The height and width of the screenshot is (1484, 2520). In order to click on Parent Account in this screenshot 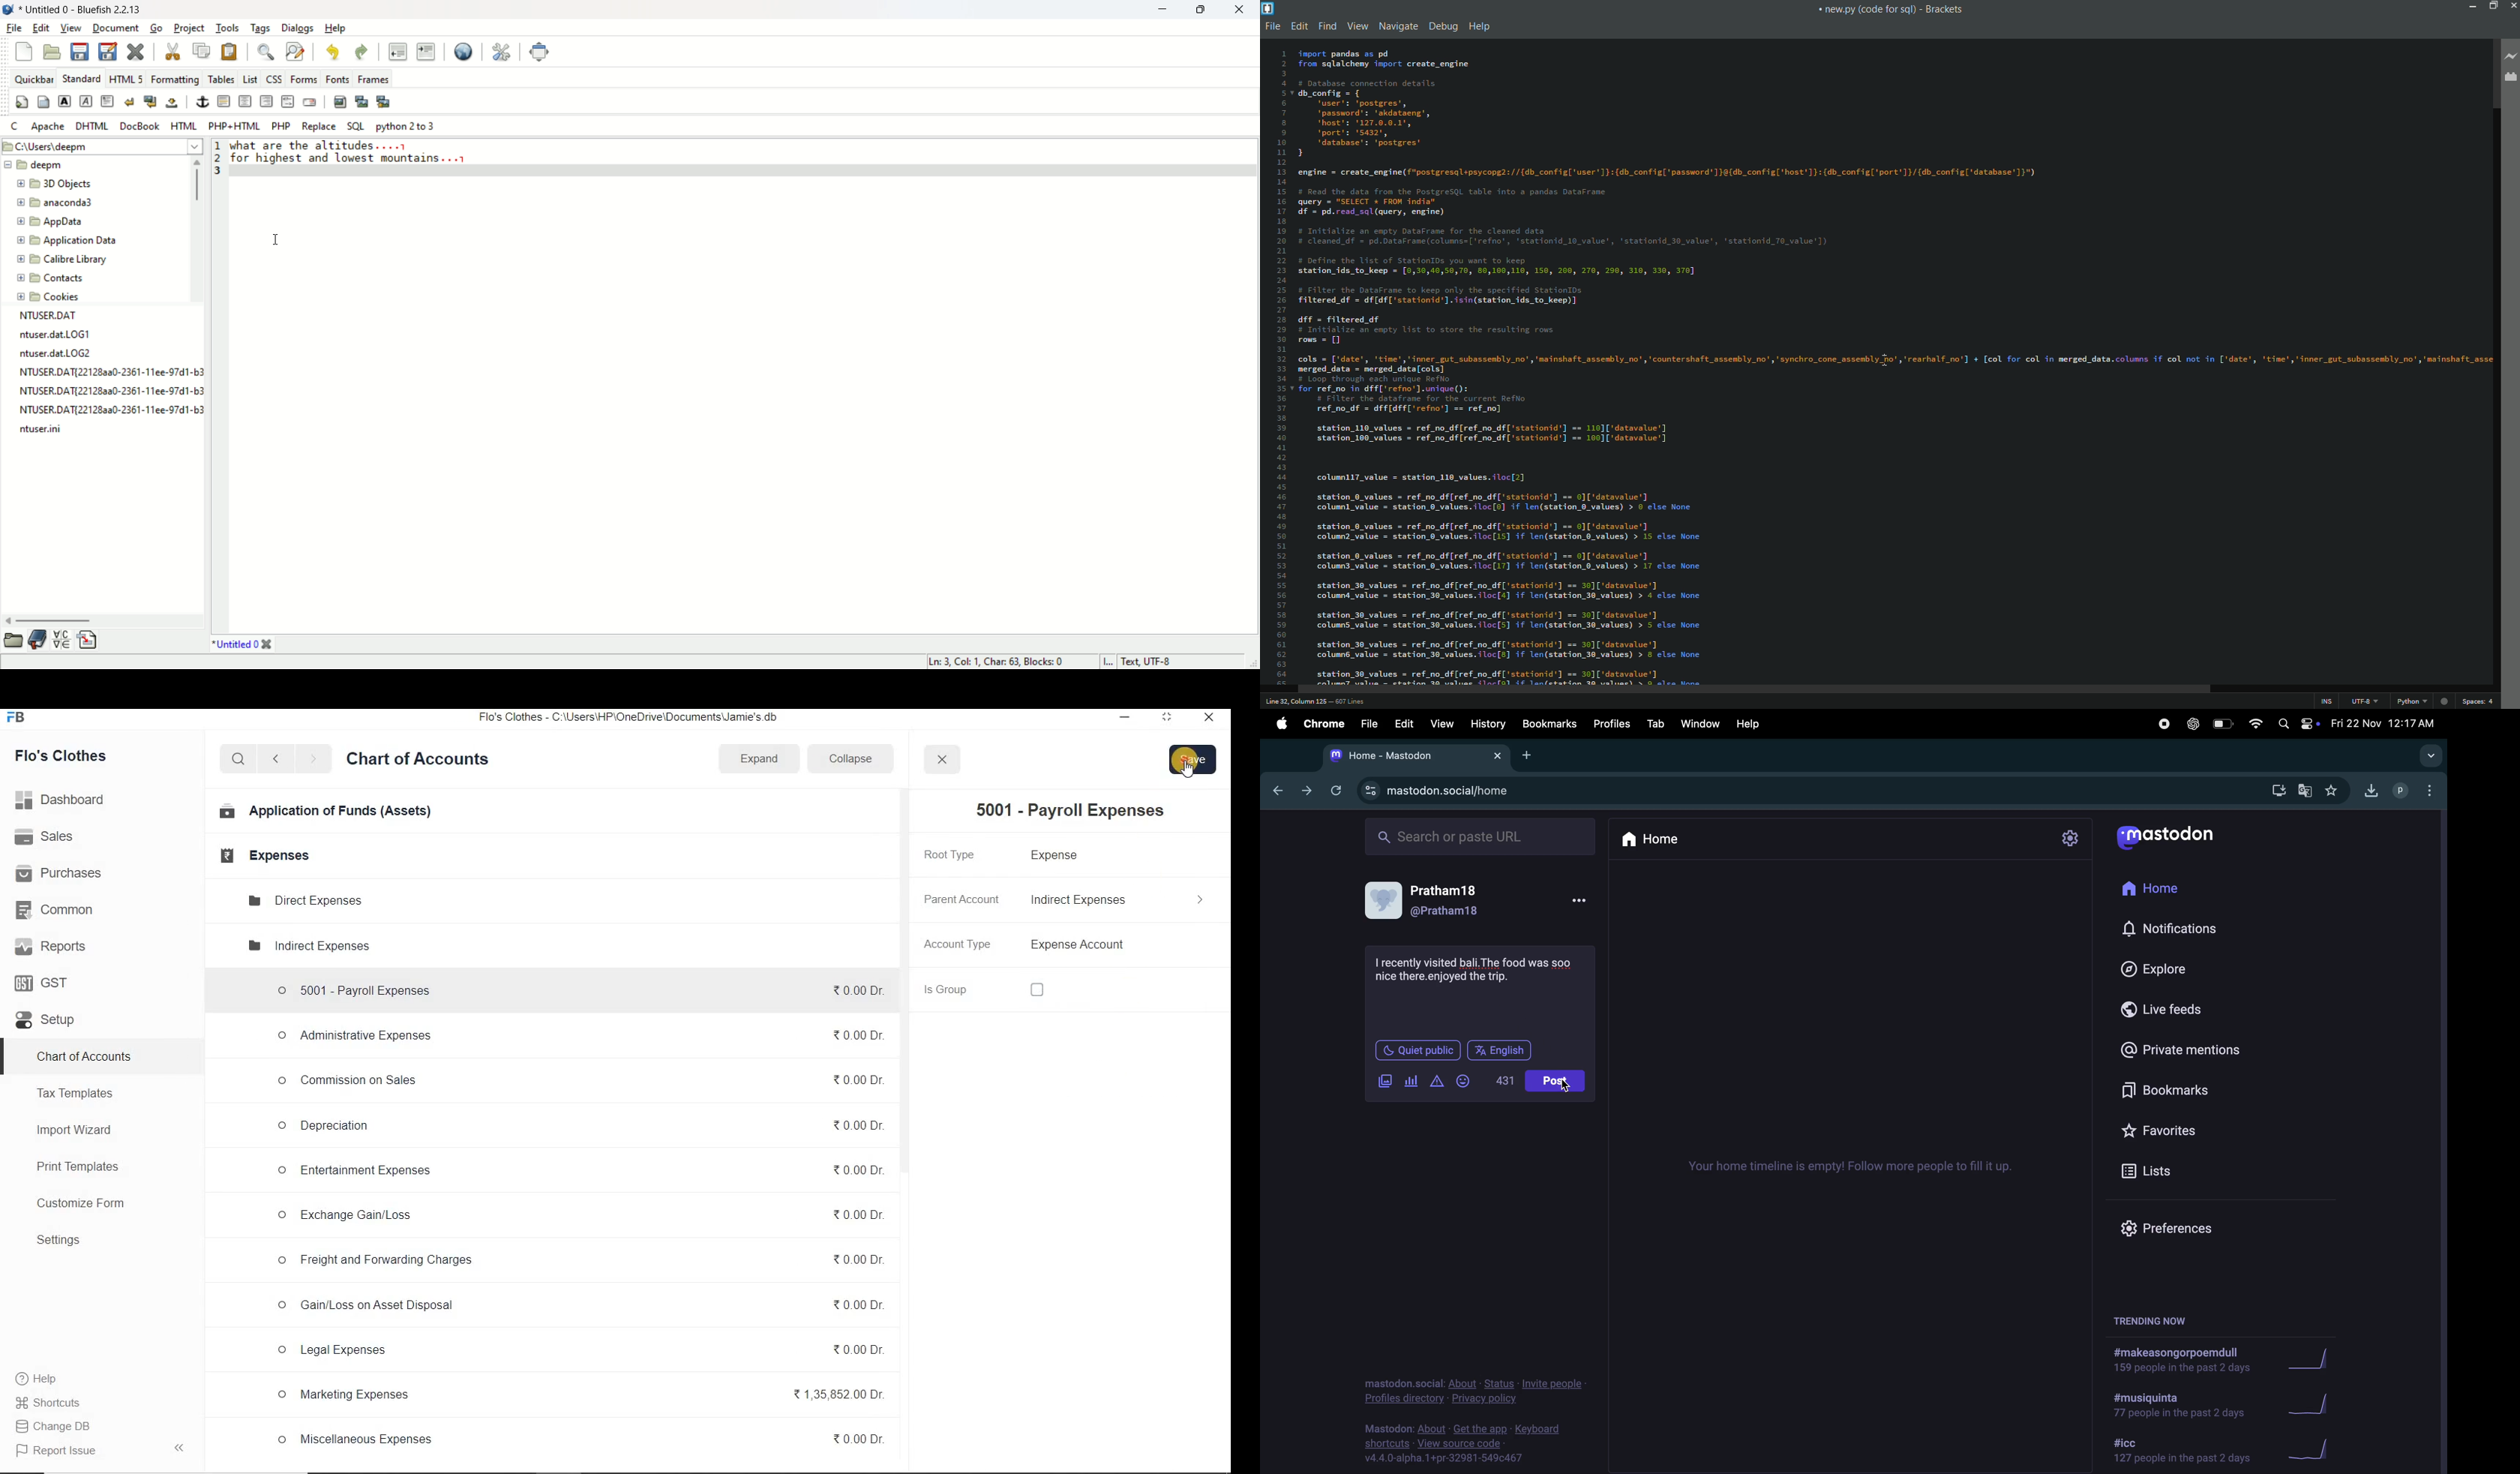, I will do `click(961, 899)`.